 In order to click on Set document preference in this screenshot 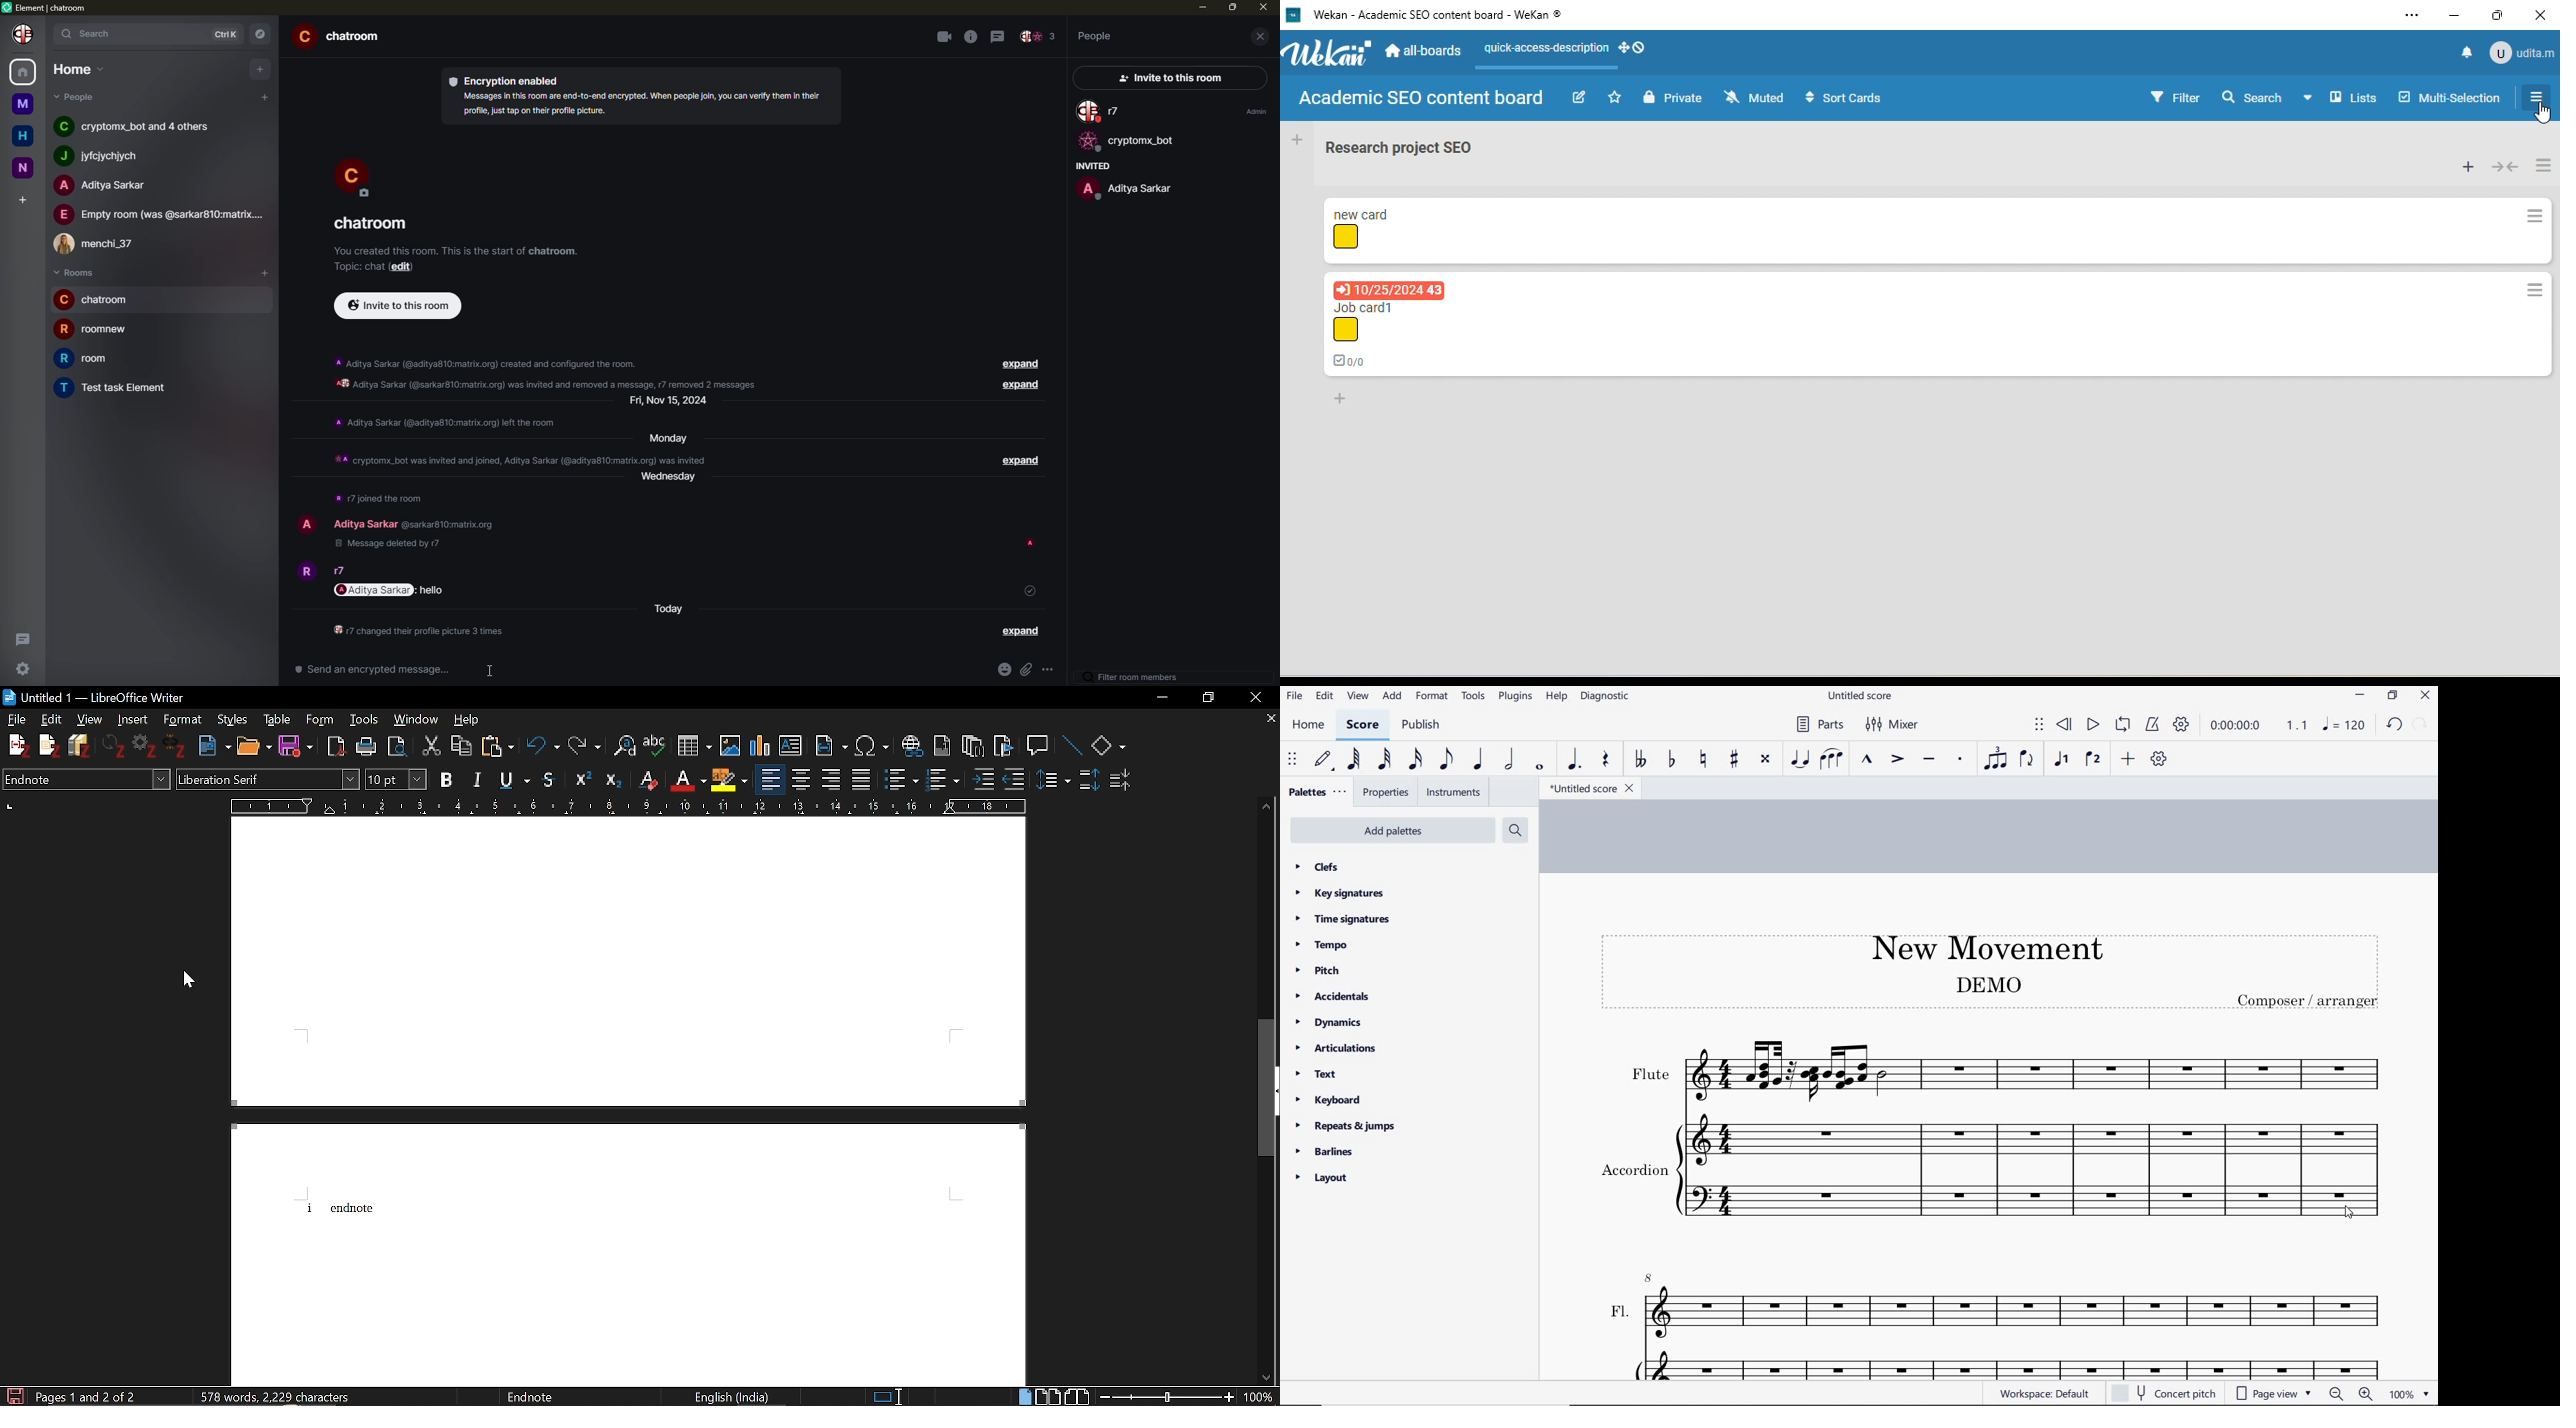, I will do `click(142, 746)`.